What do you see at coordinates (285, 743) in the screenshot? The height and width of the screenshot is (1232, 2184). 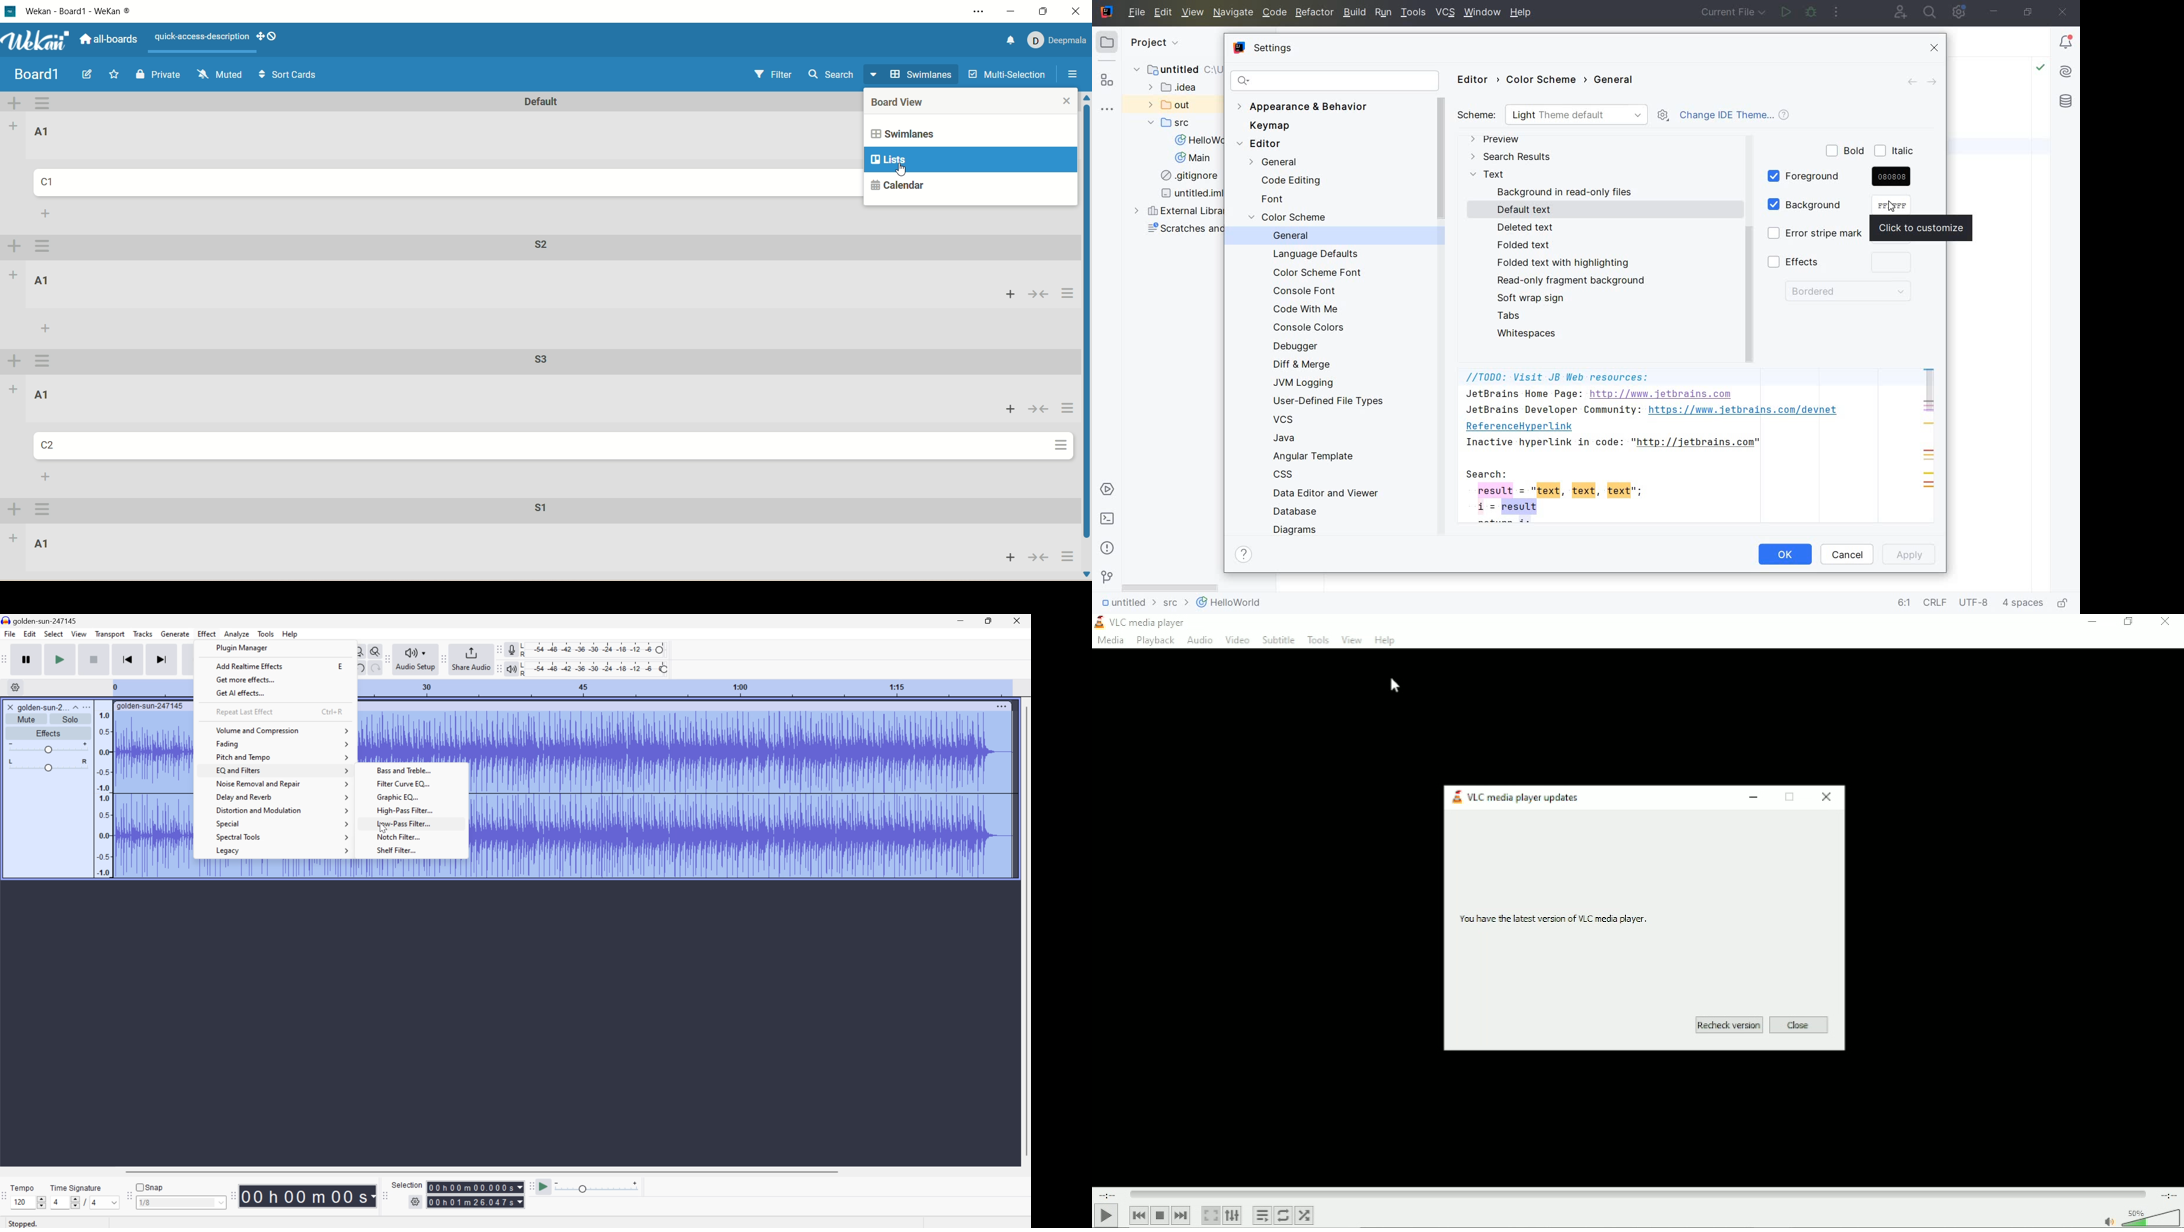 I see `Fading` at bounding box center [285, 743].